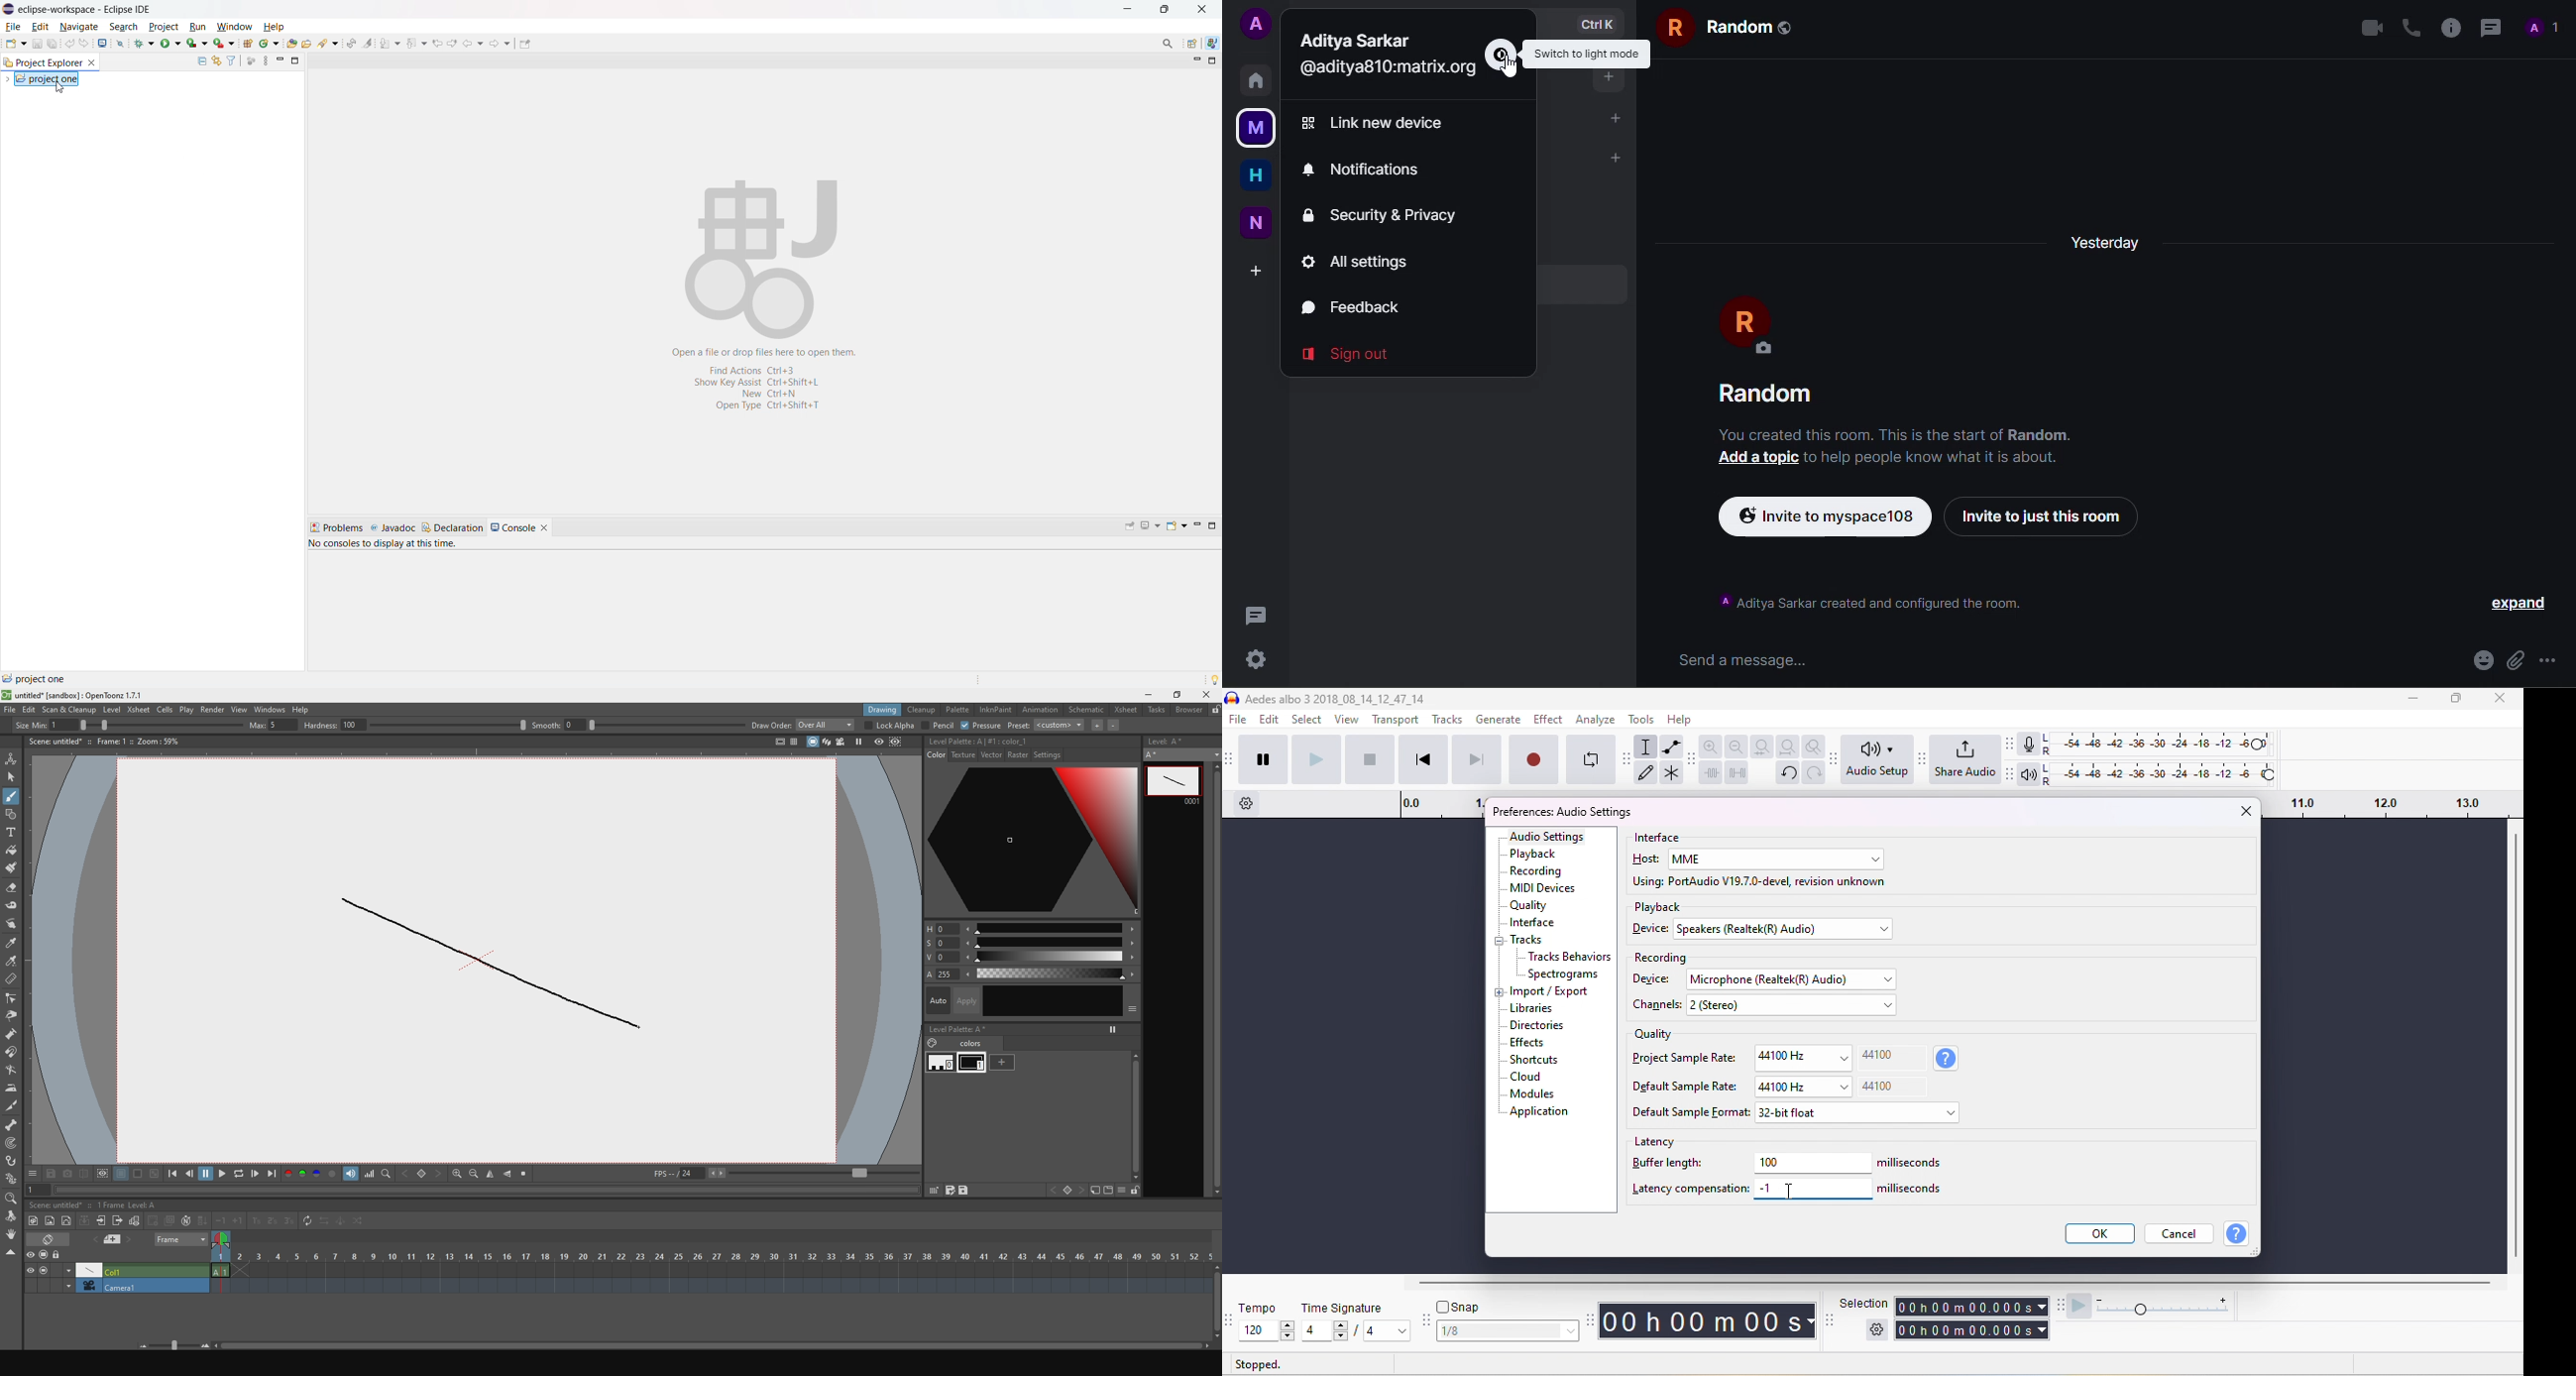  What do you see at coordinates (1822, 514) in the screenshot?
I see `invite to myspace` at bounding box center [1822, 514].